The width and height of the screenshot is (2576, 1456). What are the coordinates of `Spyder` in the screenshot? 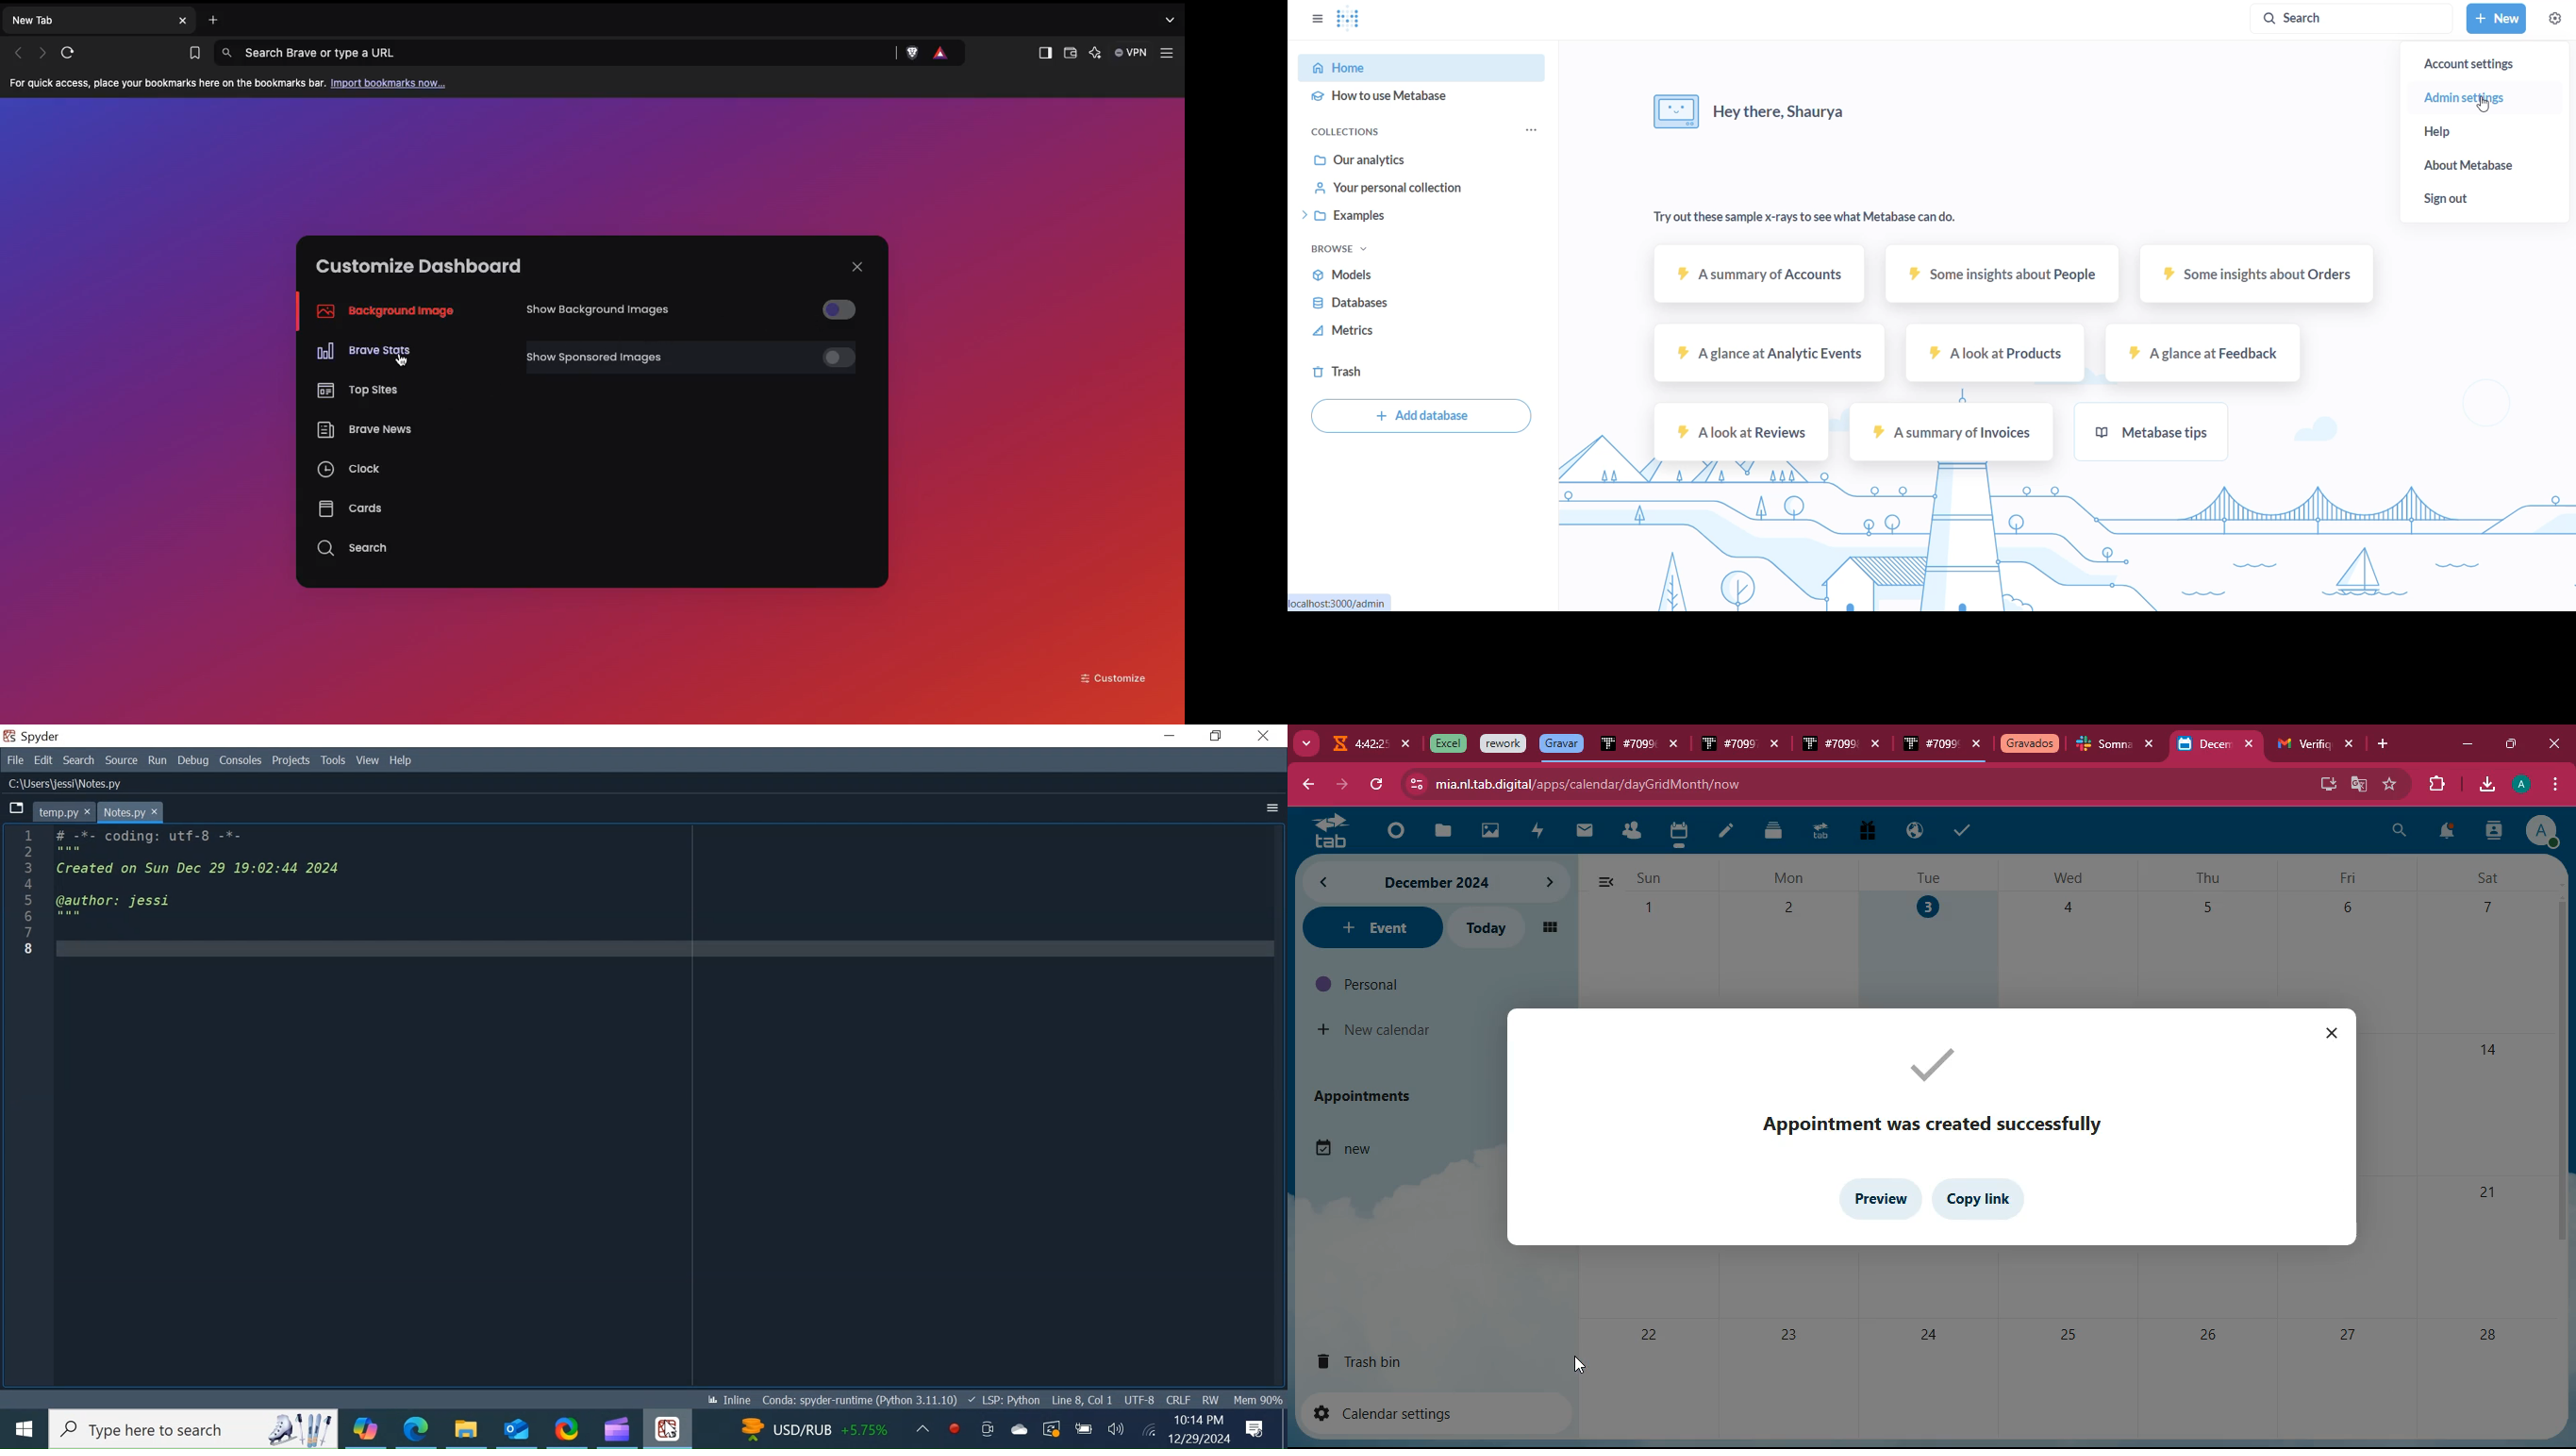 It's located at (32, 738).